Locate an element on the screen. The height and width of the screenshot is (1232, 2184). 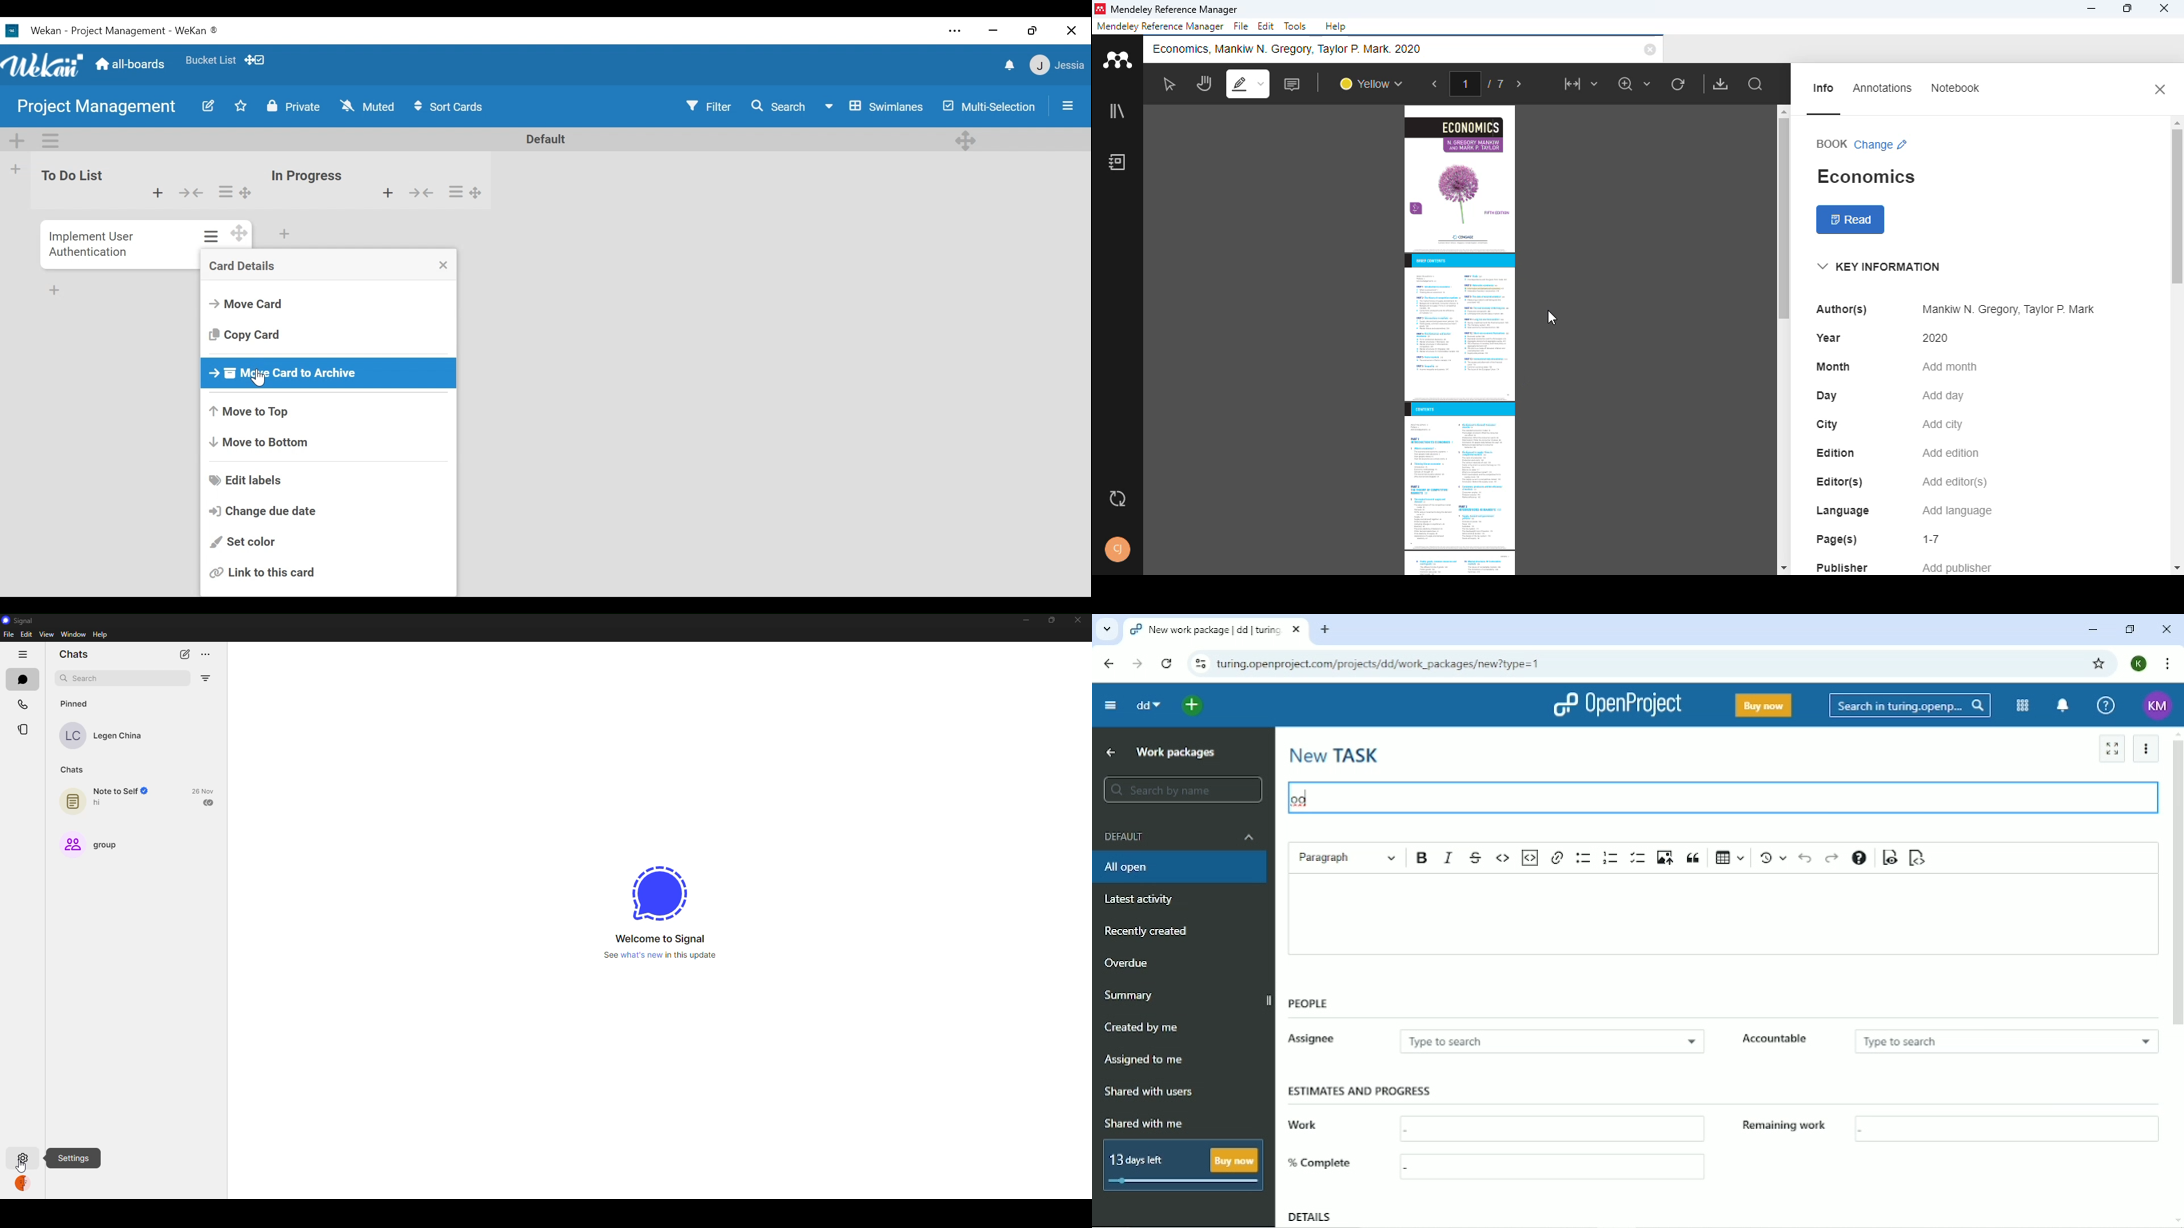
box is located at coordinates (1547, 1125).